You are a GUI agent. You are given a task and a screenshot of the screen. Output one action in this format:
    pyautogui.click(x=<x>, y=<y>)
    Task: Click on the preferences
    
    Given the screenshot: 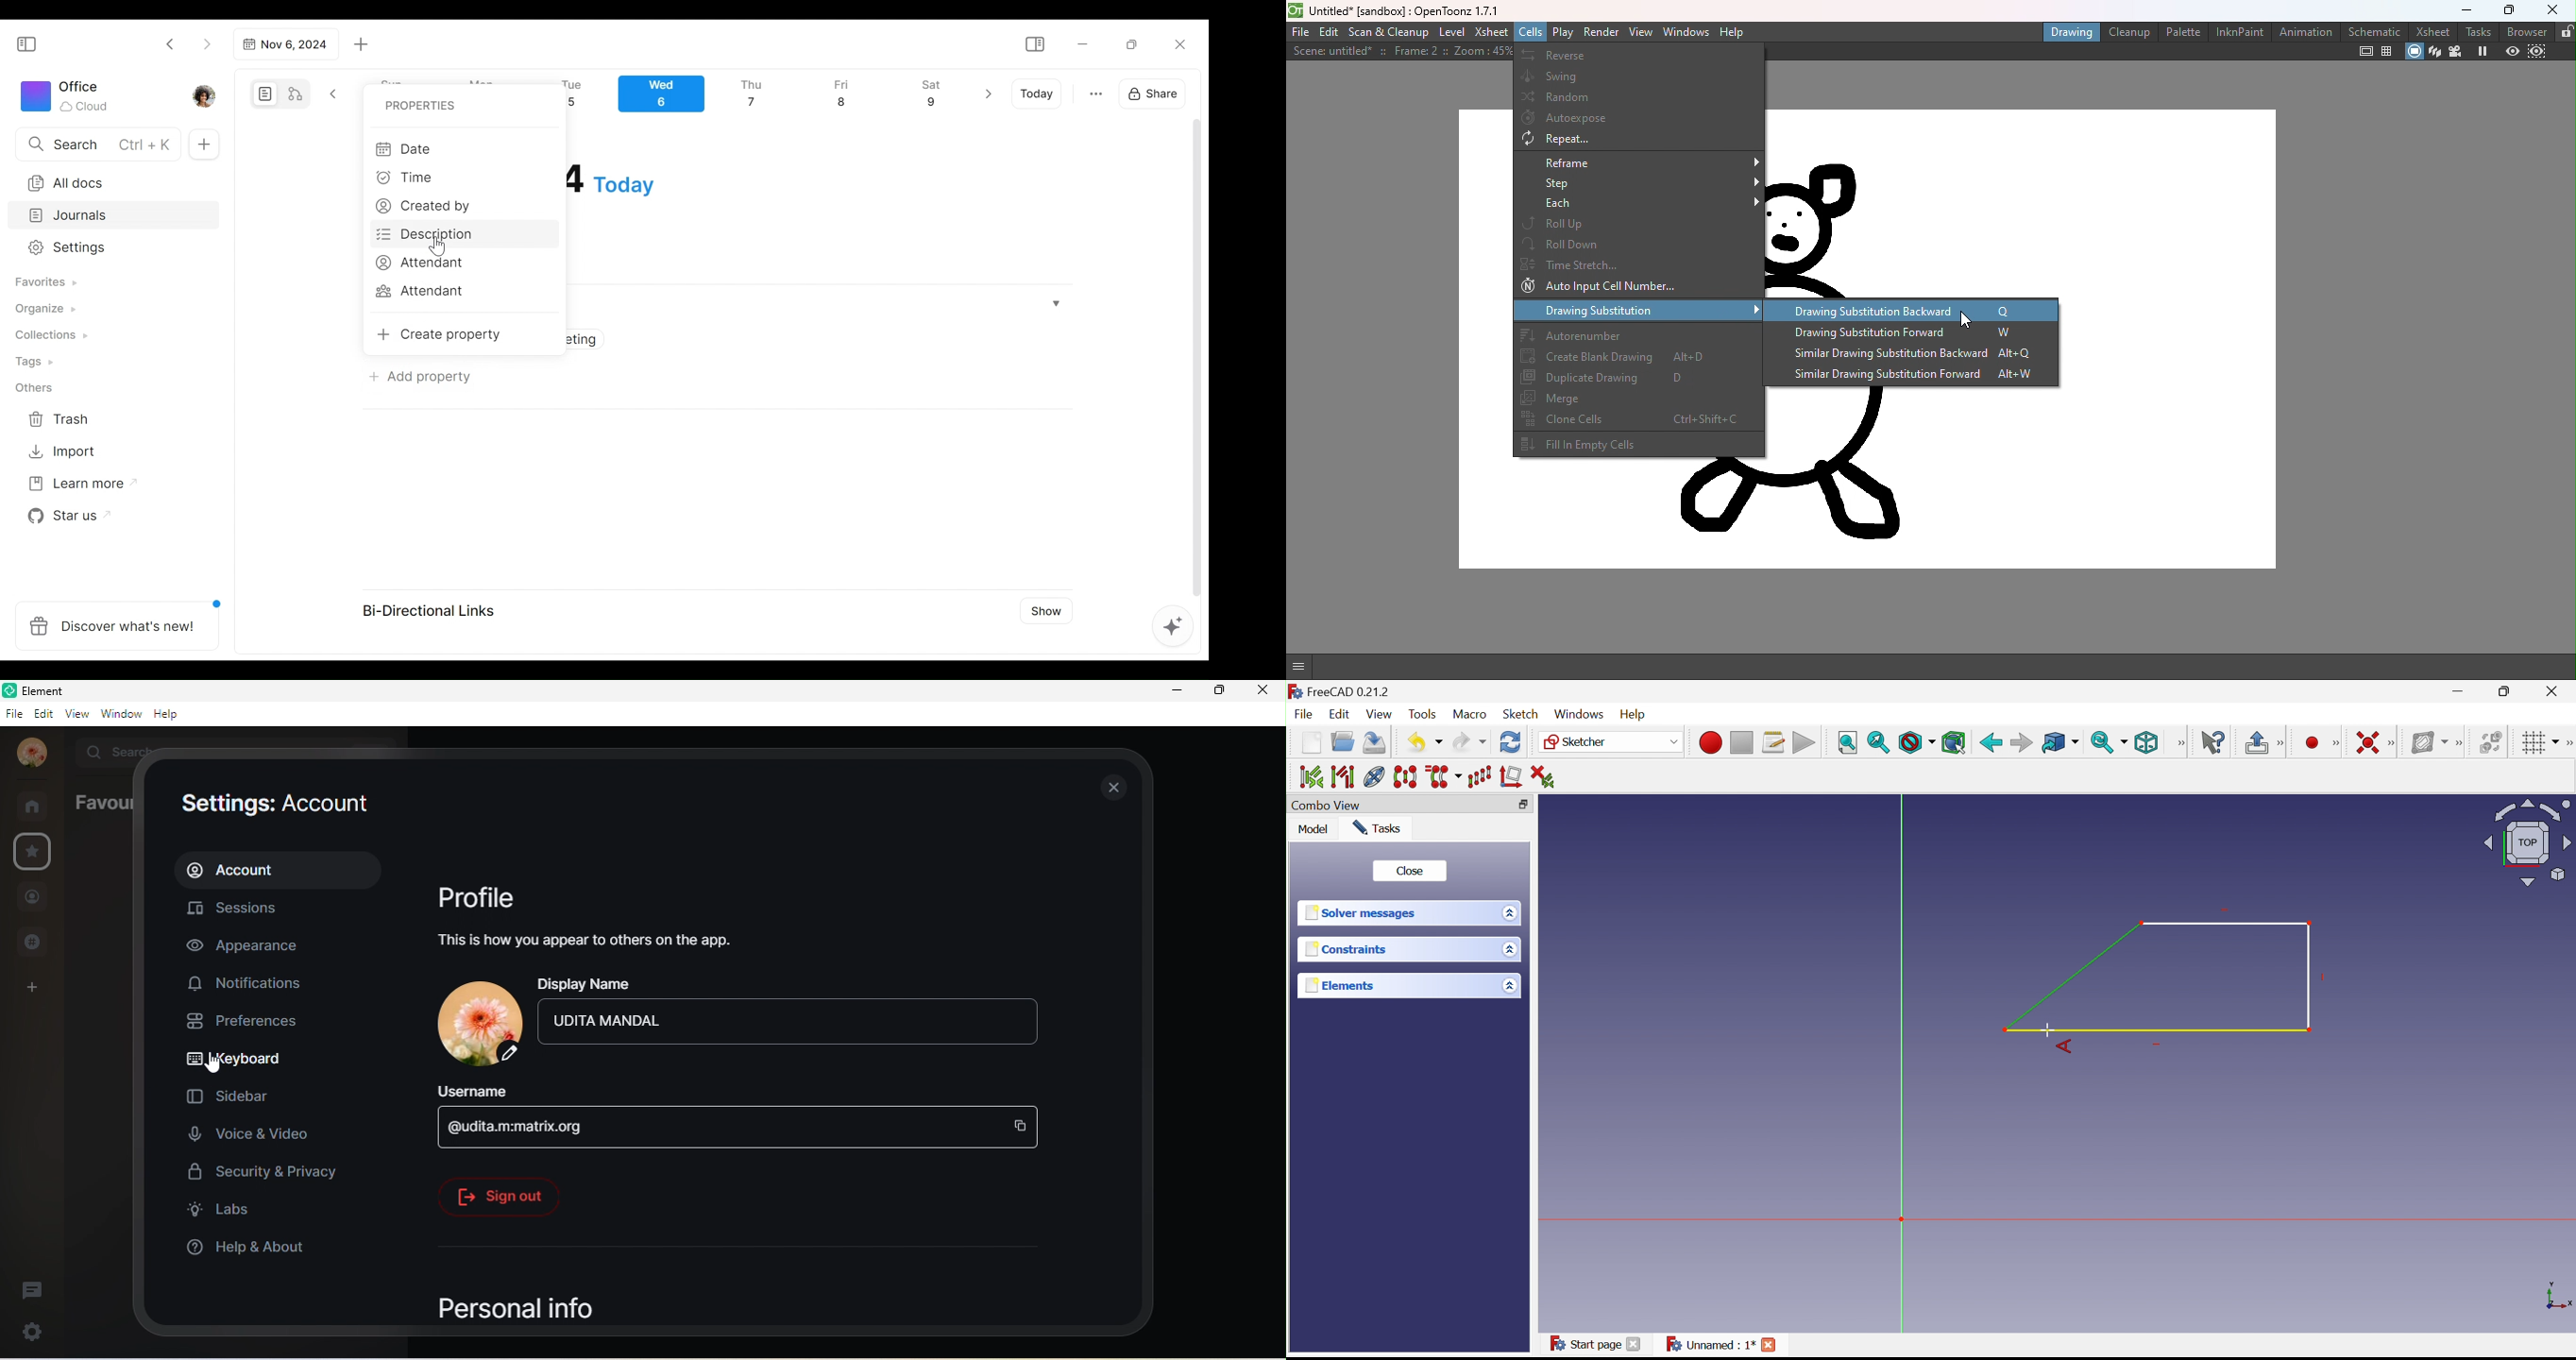 What is the action you would take?
    pyautogui.click(x=250, y=1022)
    